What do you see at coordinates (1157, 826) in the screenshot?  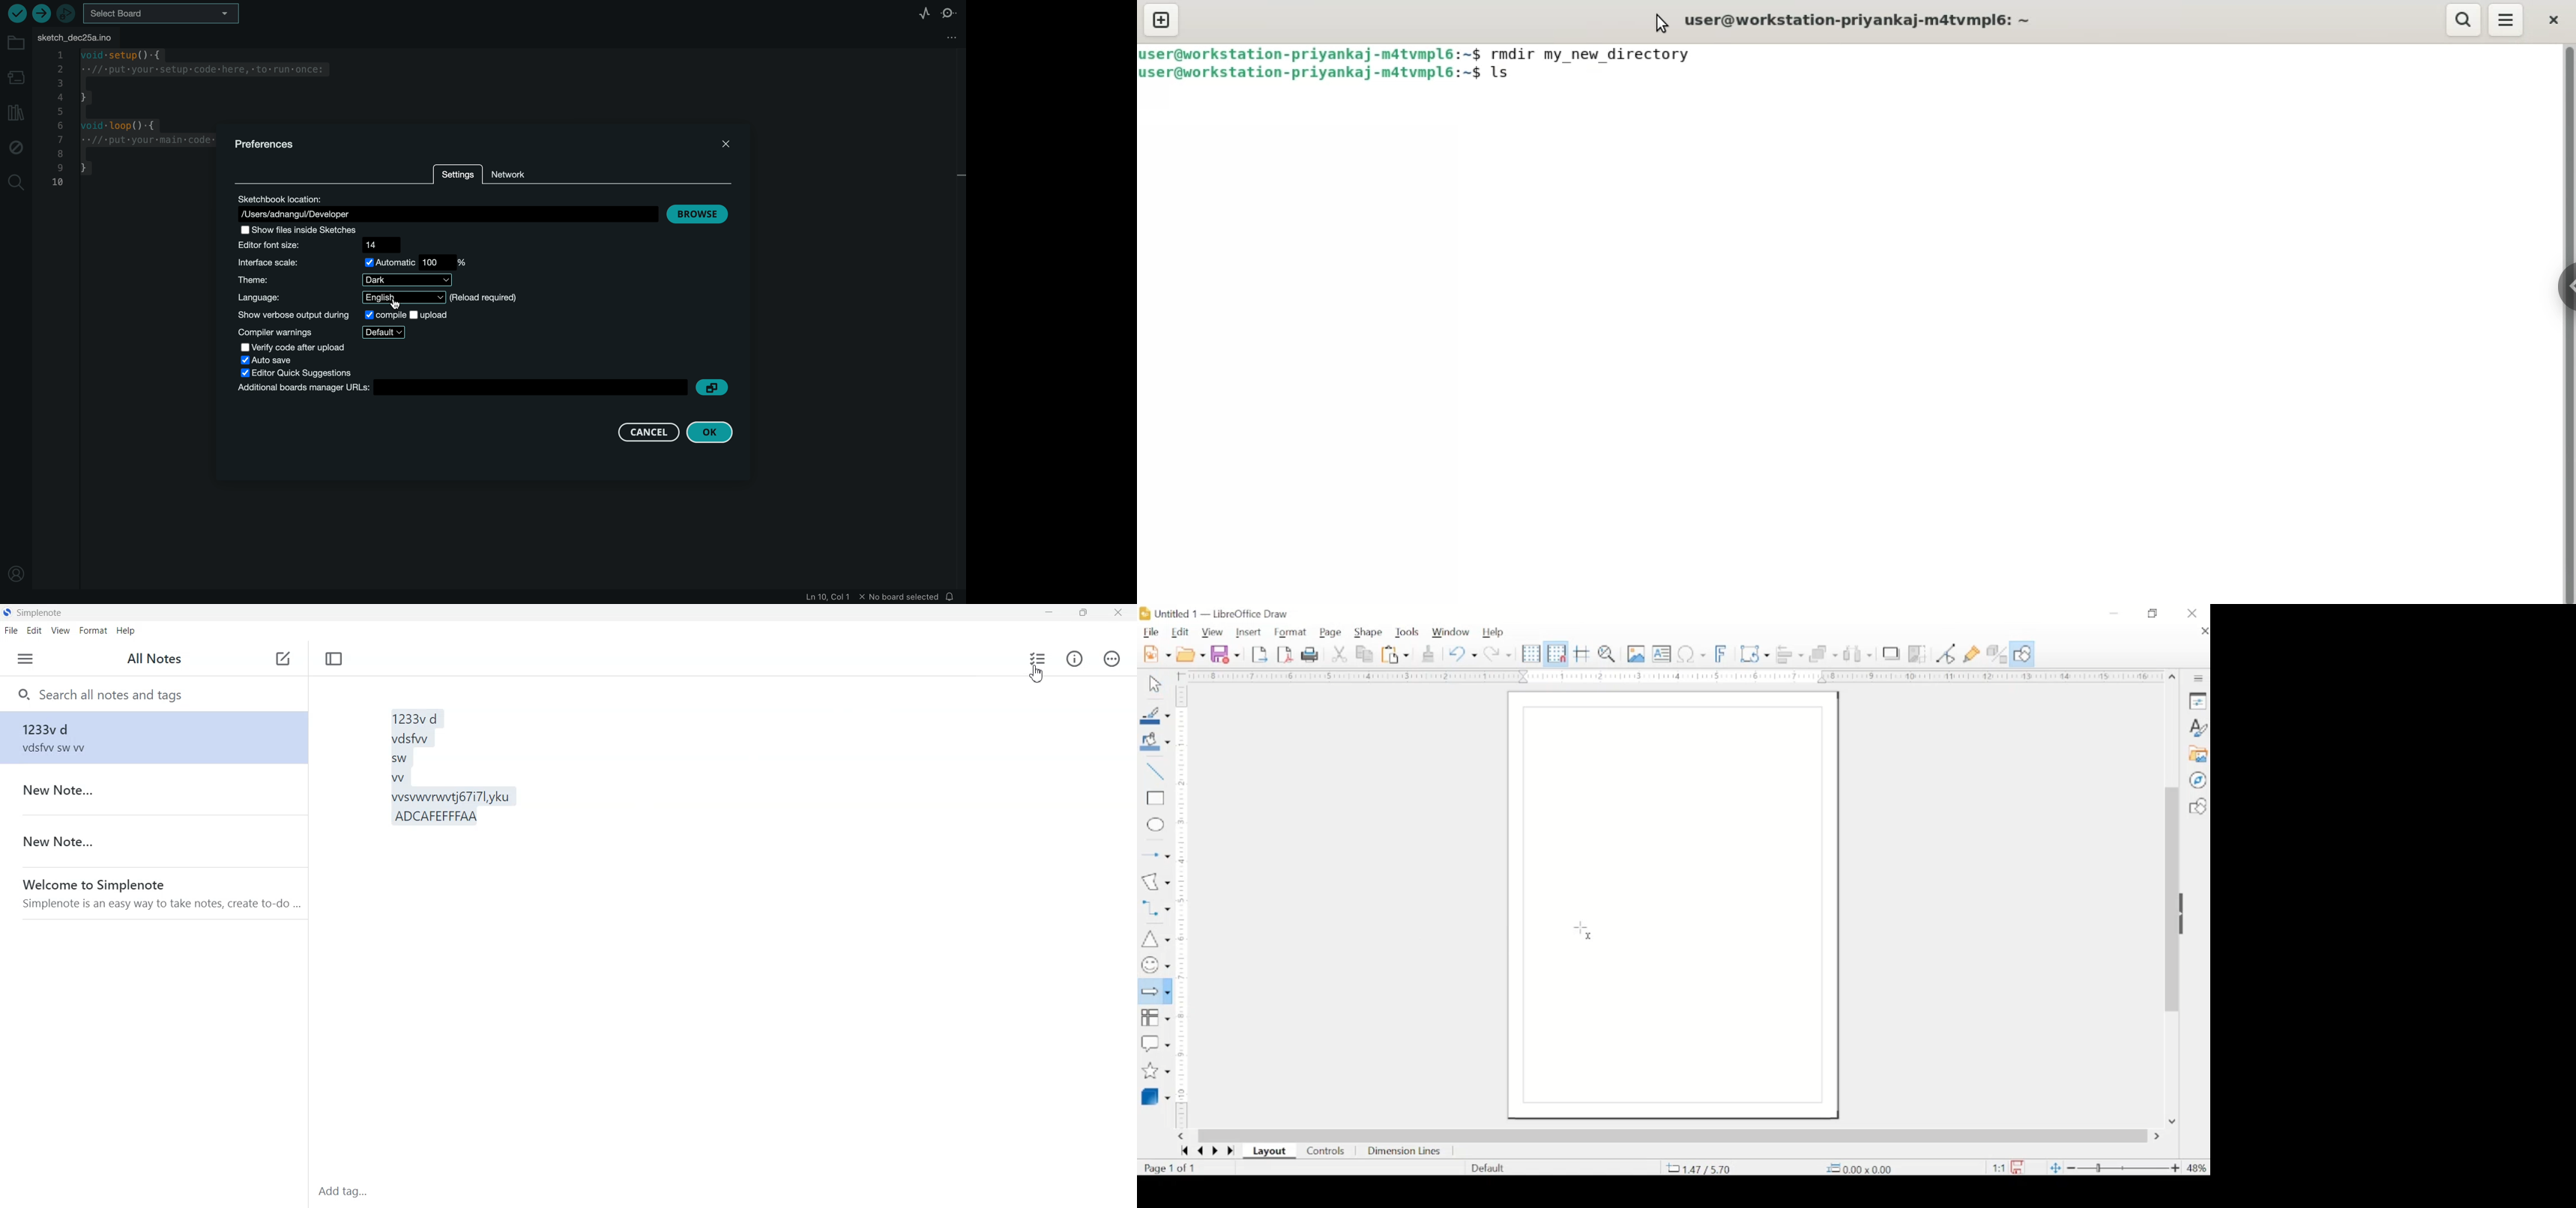 I see `ellipse` at bounding box center [1157, 826].